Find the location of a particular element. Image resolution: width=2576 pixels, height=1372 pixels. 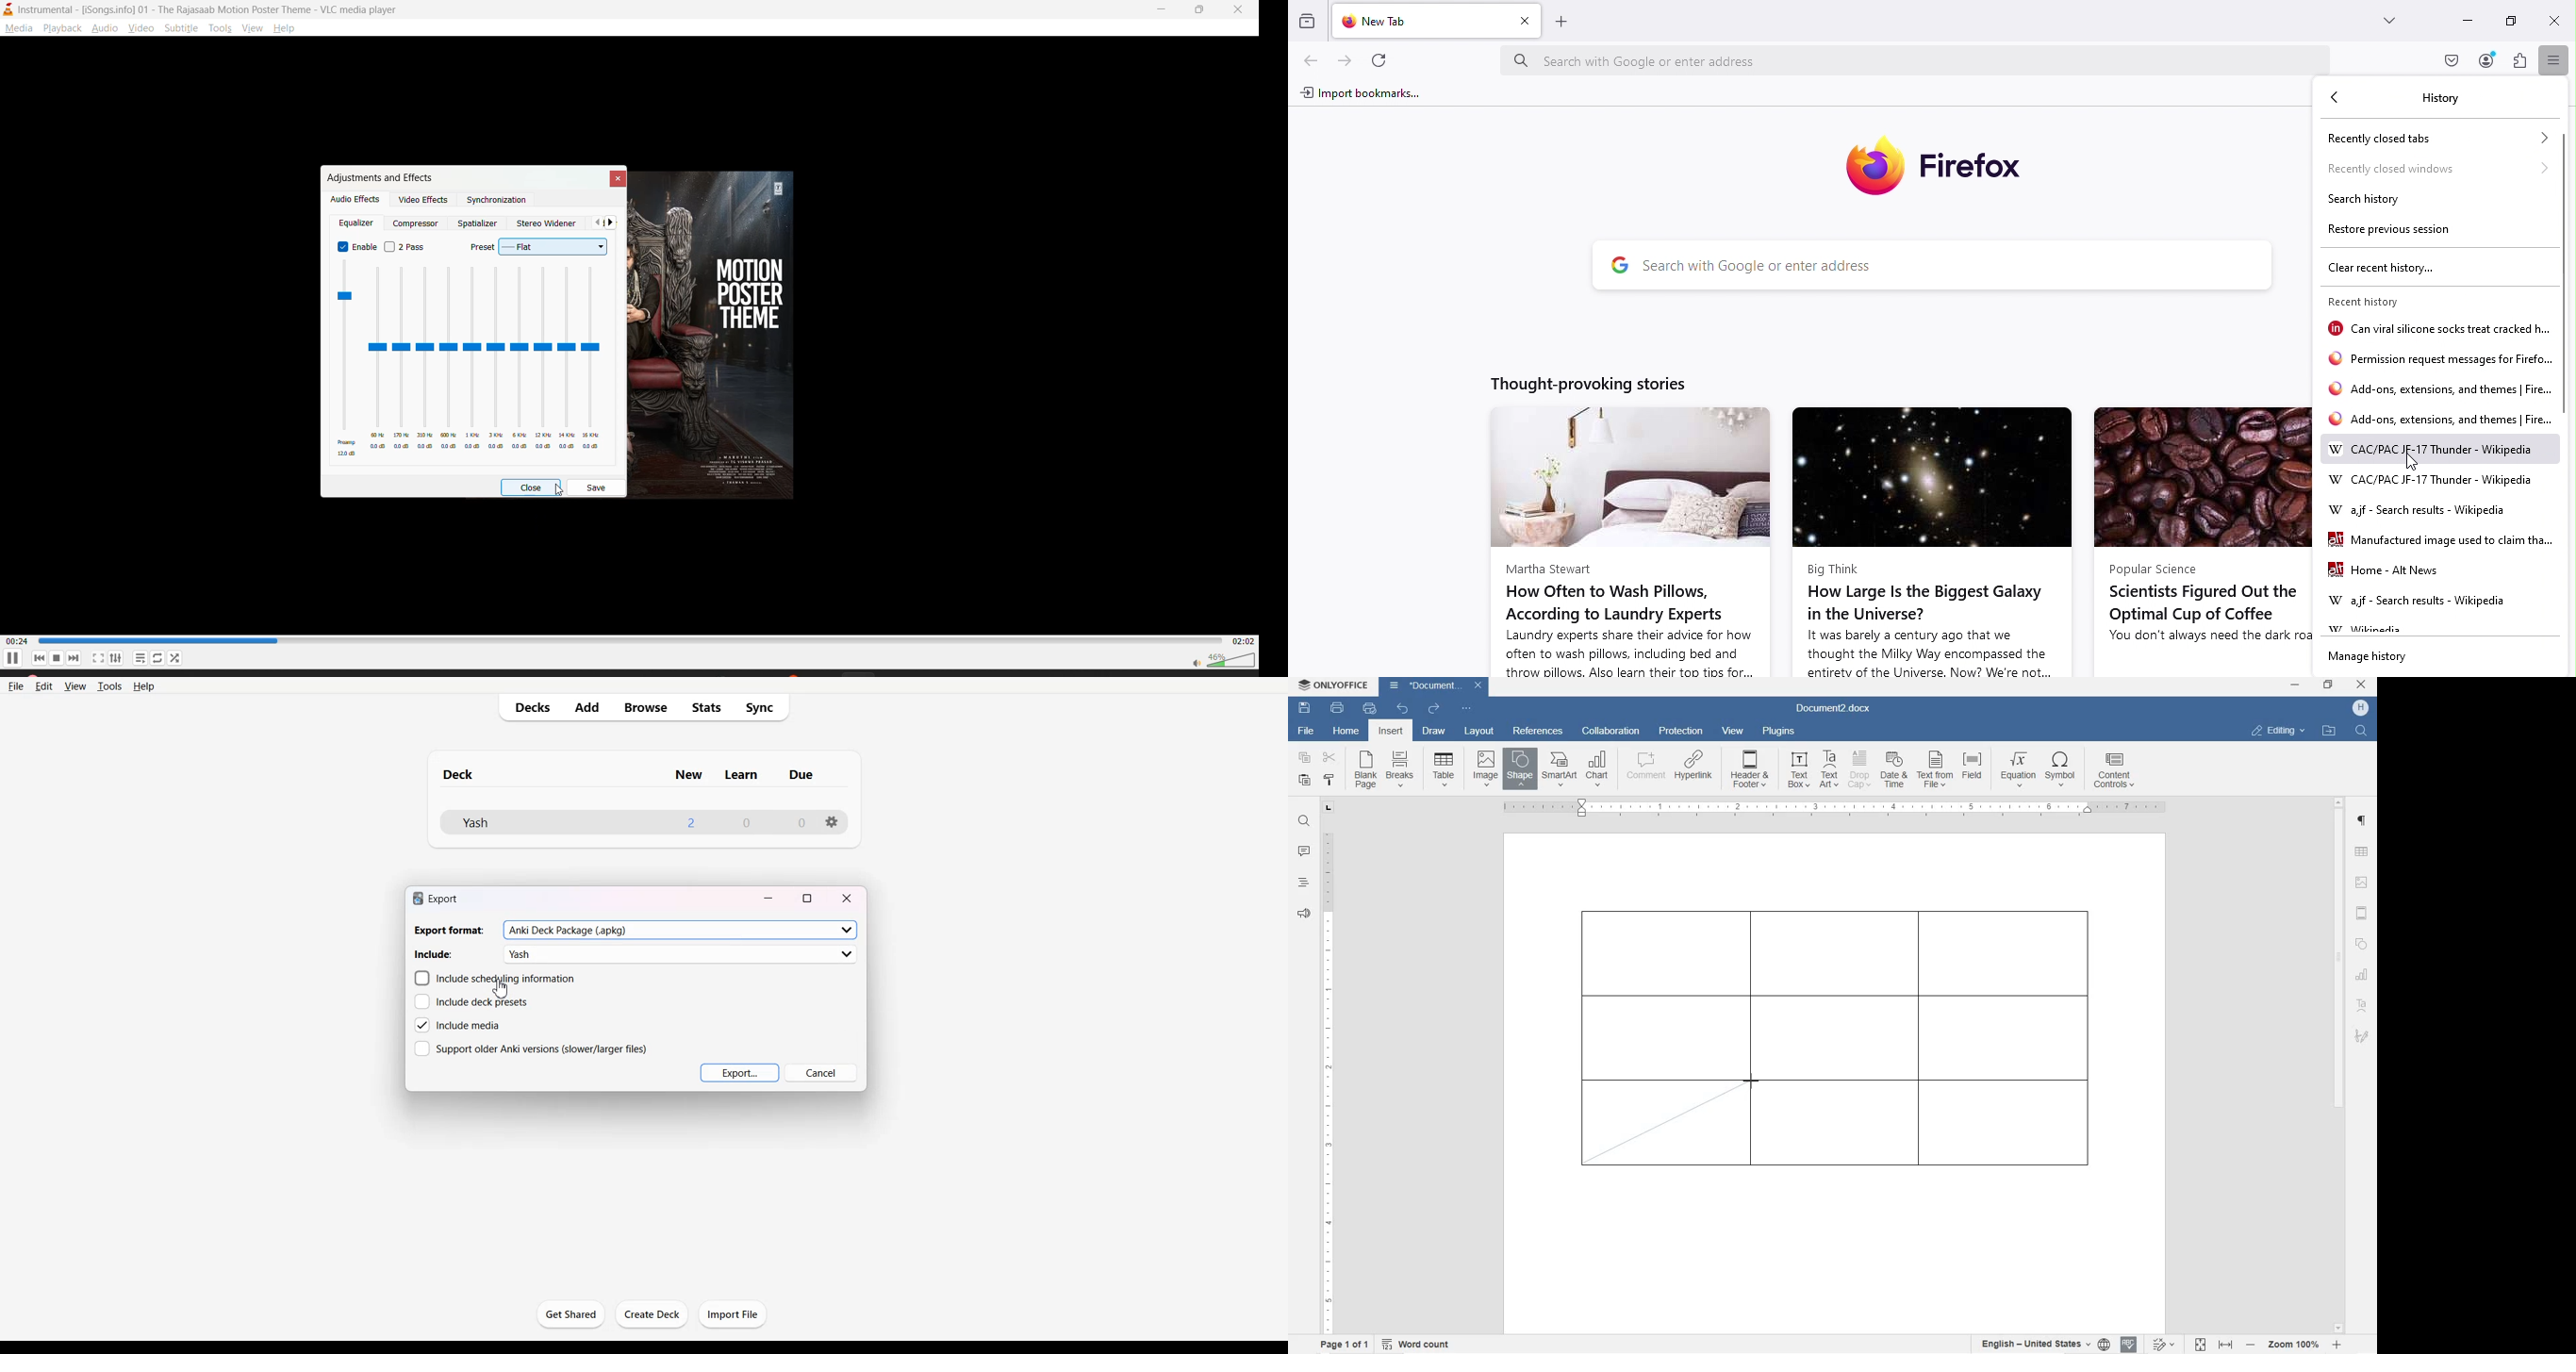

Include scheduling information is located at coordinates (494, 978).